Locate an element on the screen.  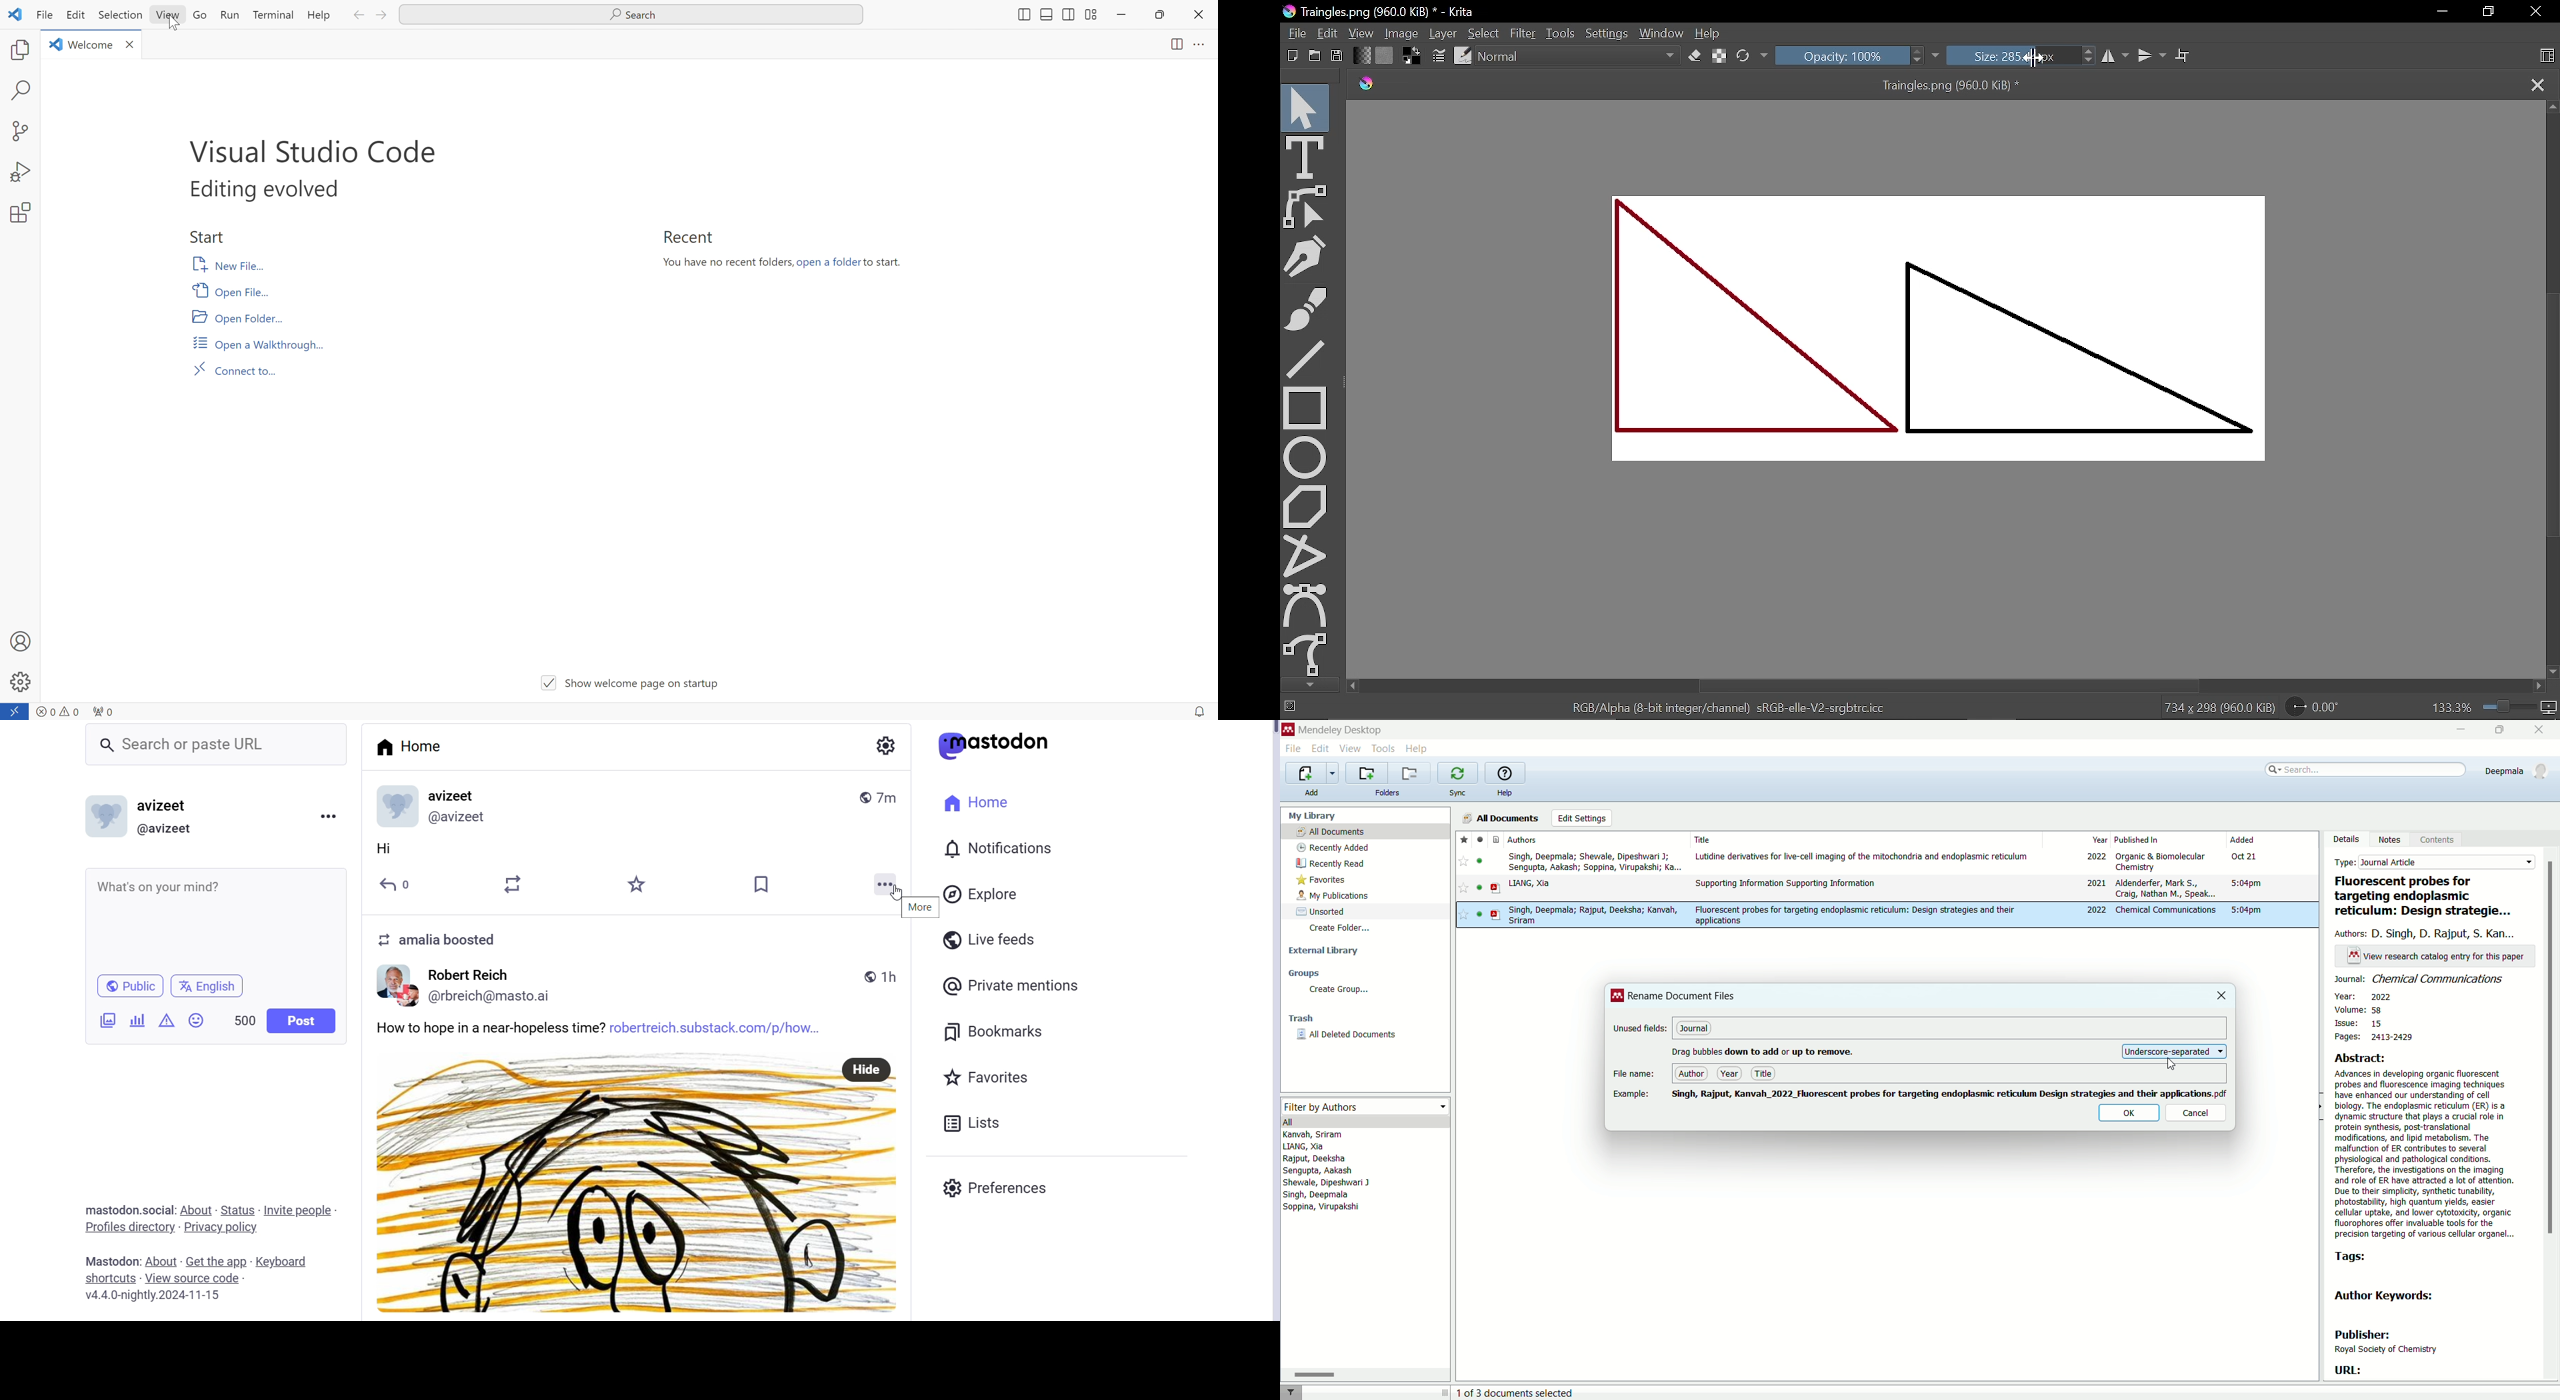
Bookmarks is located at coordinates (997, 1030).